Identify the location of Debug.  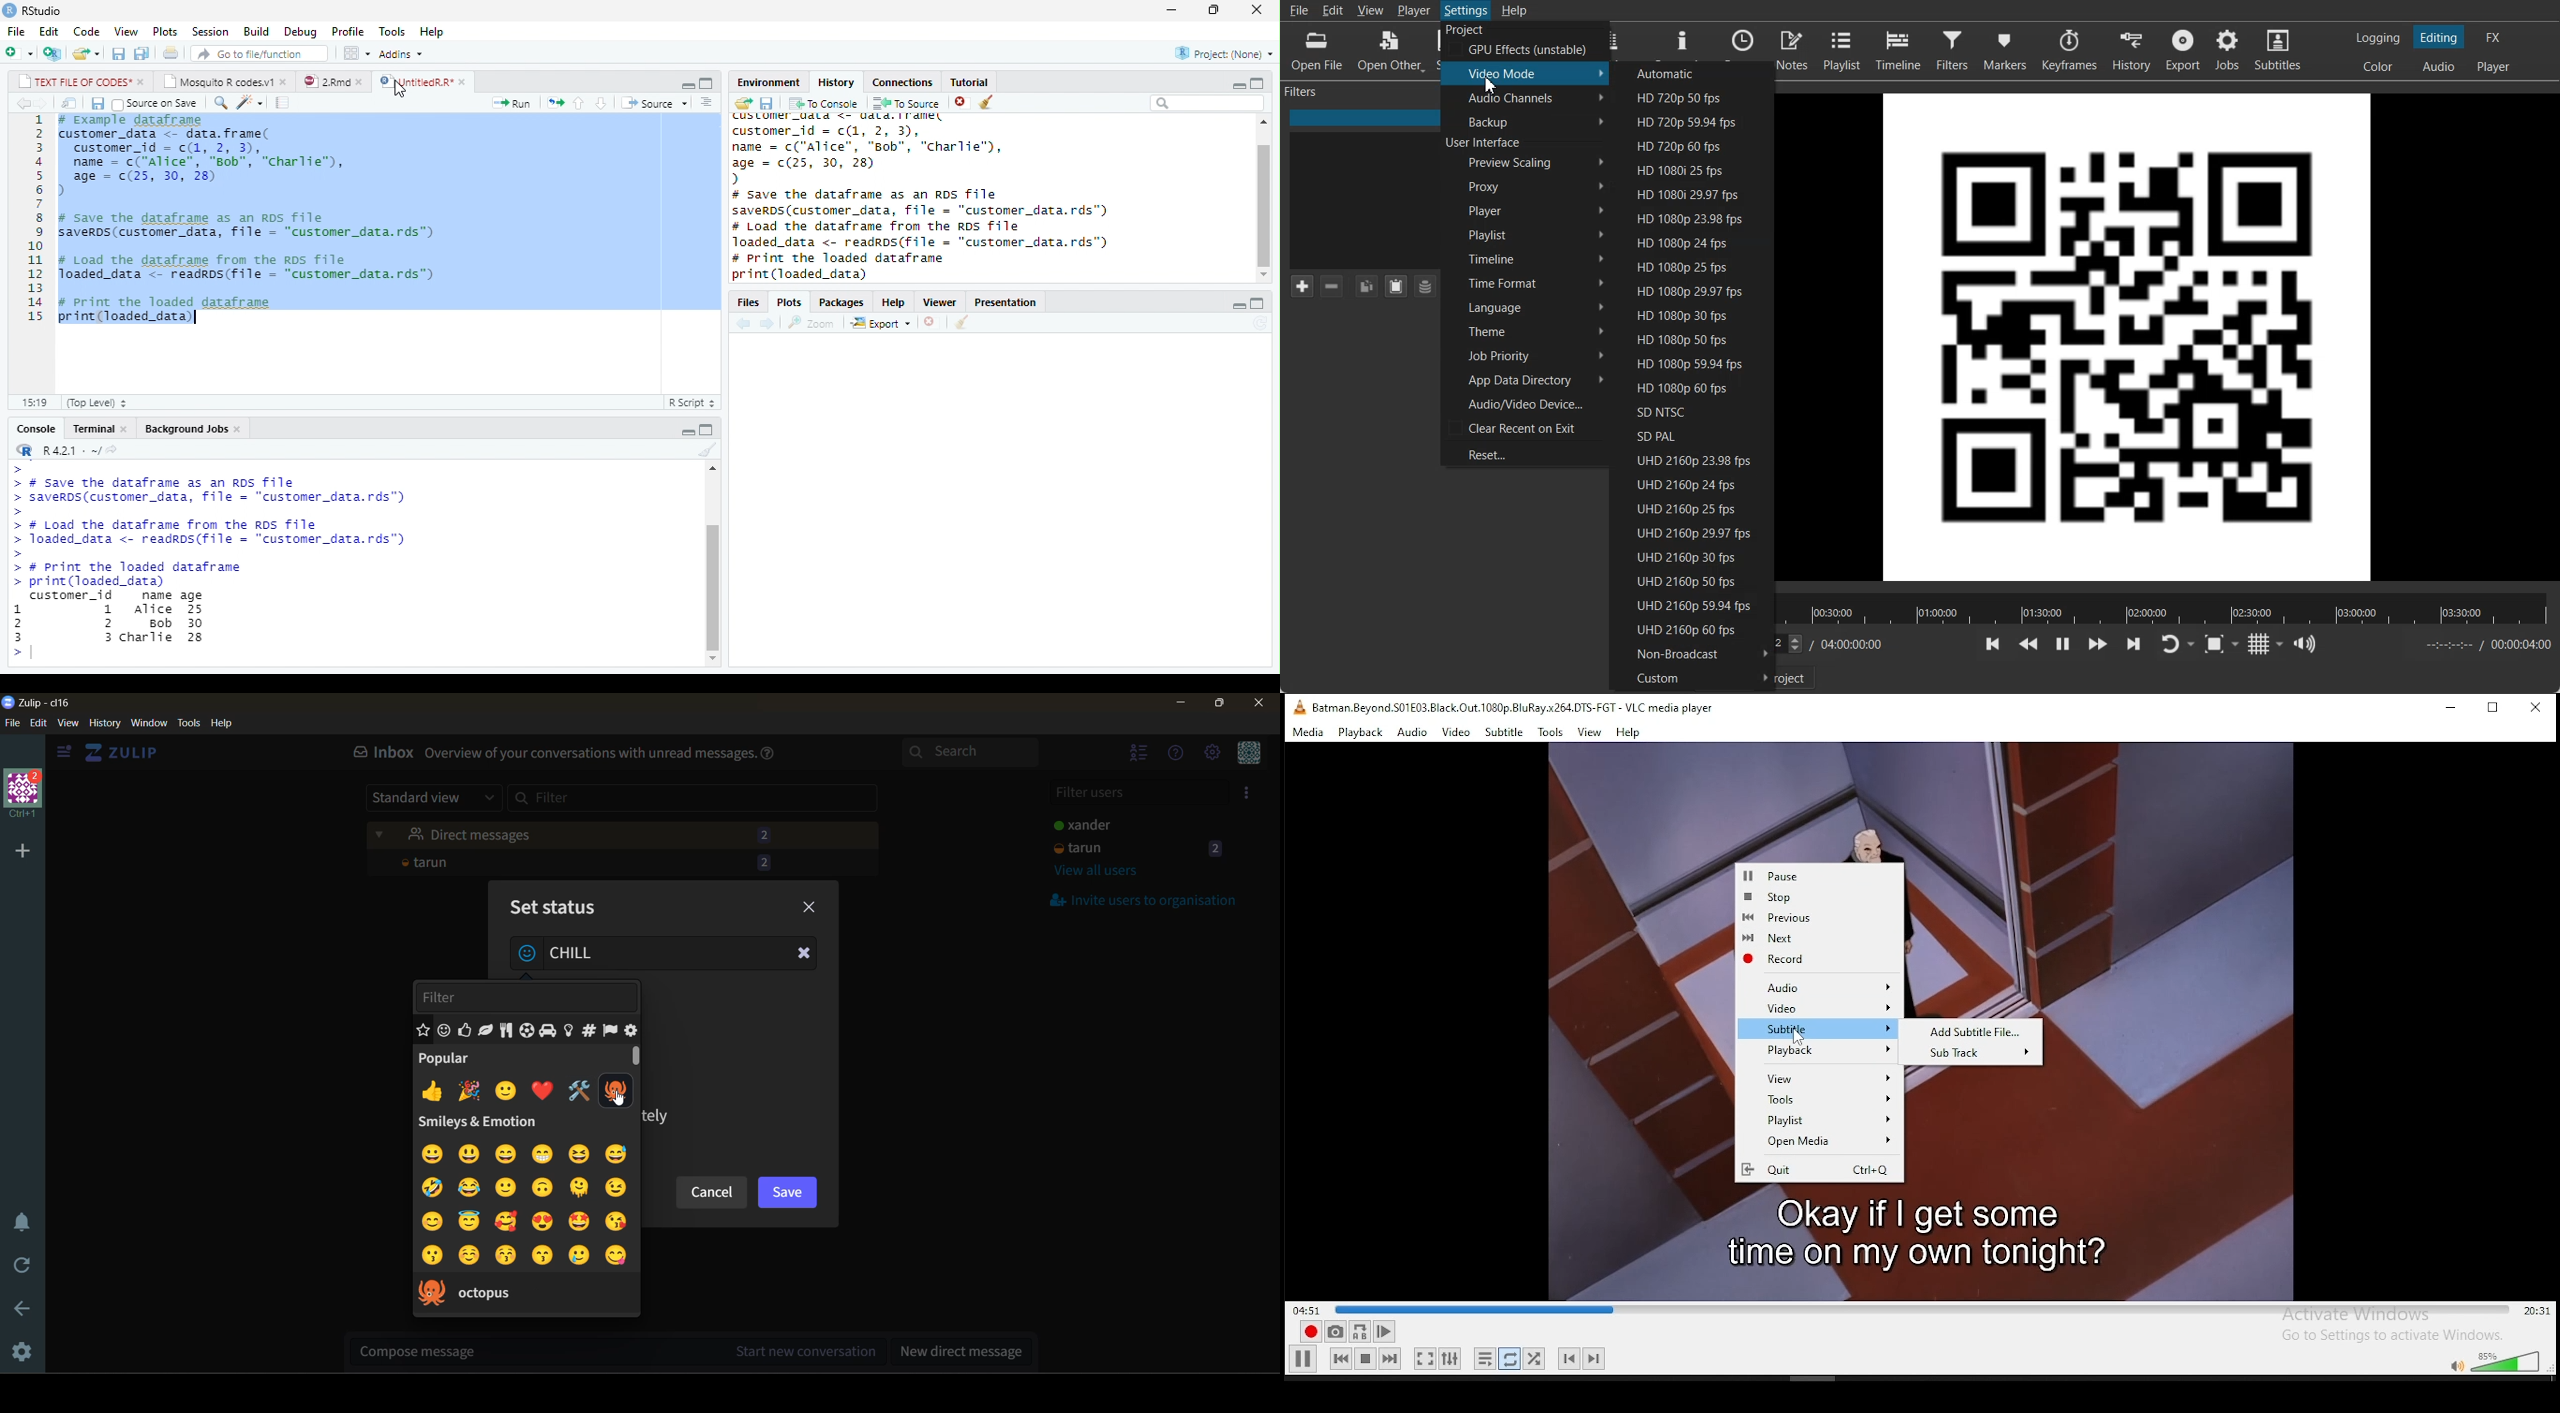
(301, 32).